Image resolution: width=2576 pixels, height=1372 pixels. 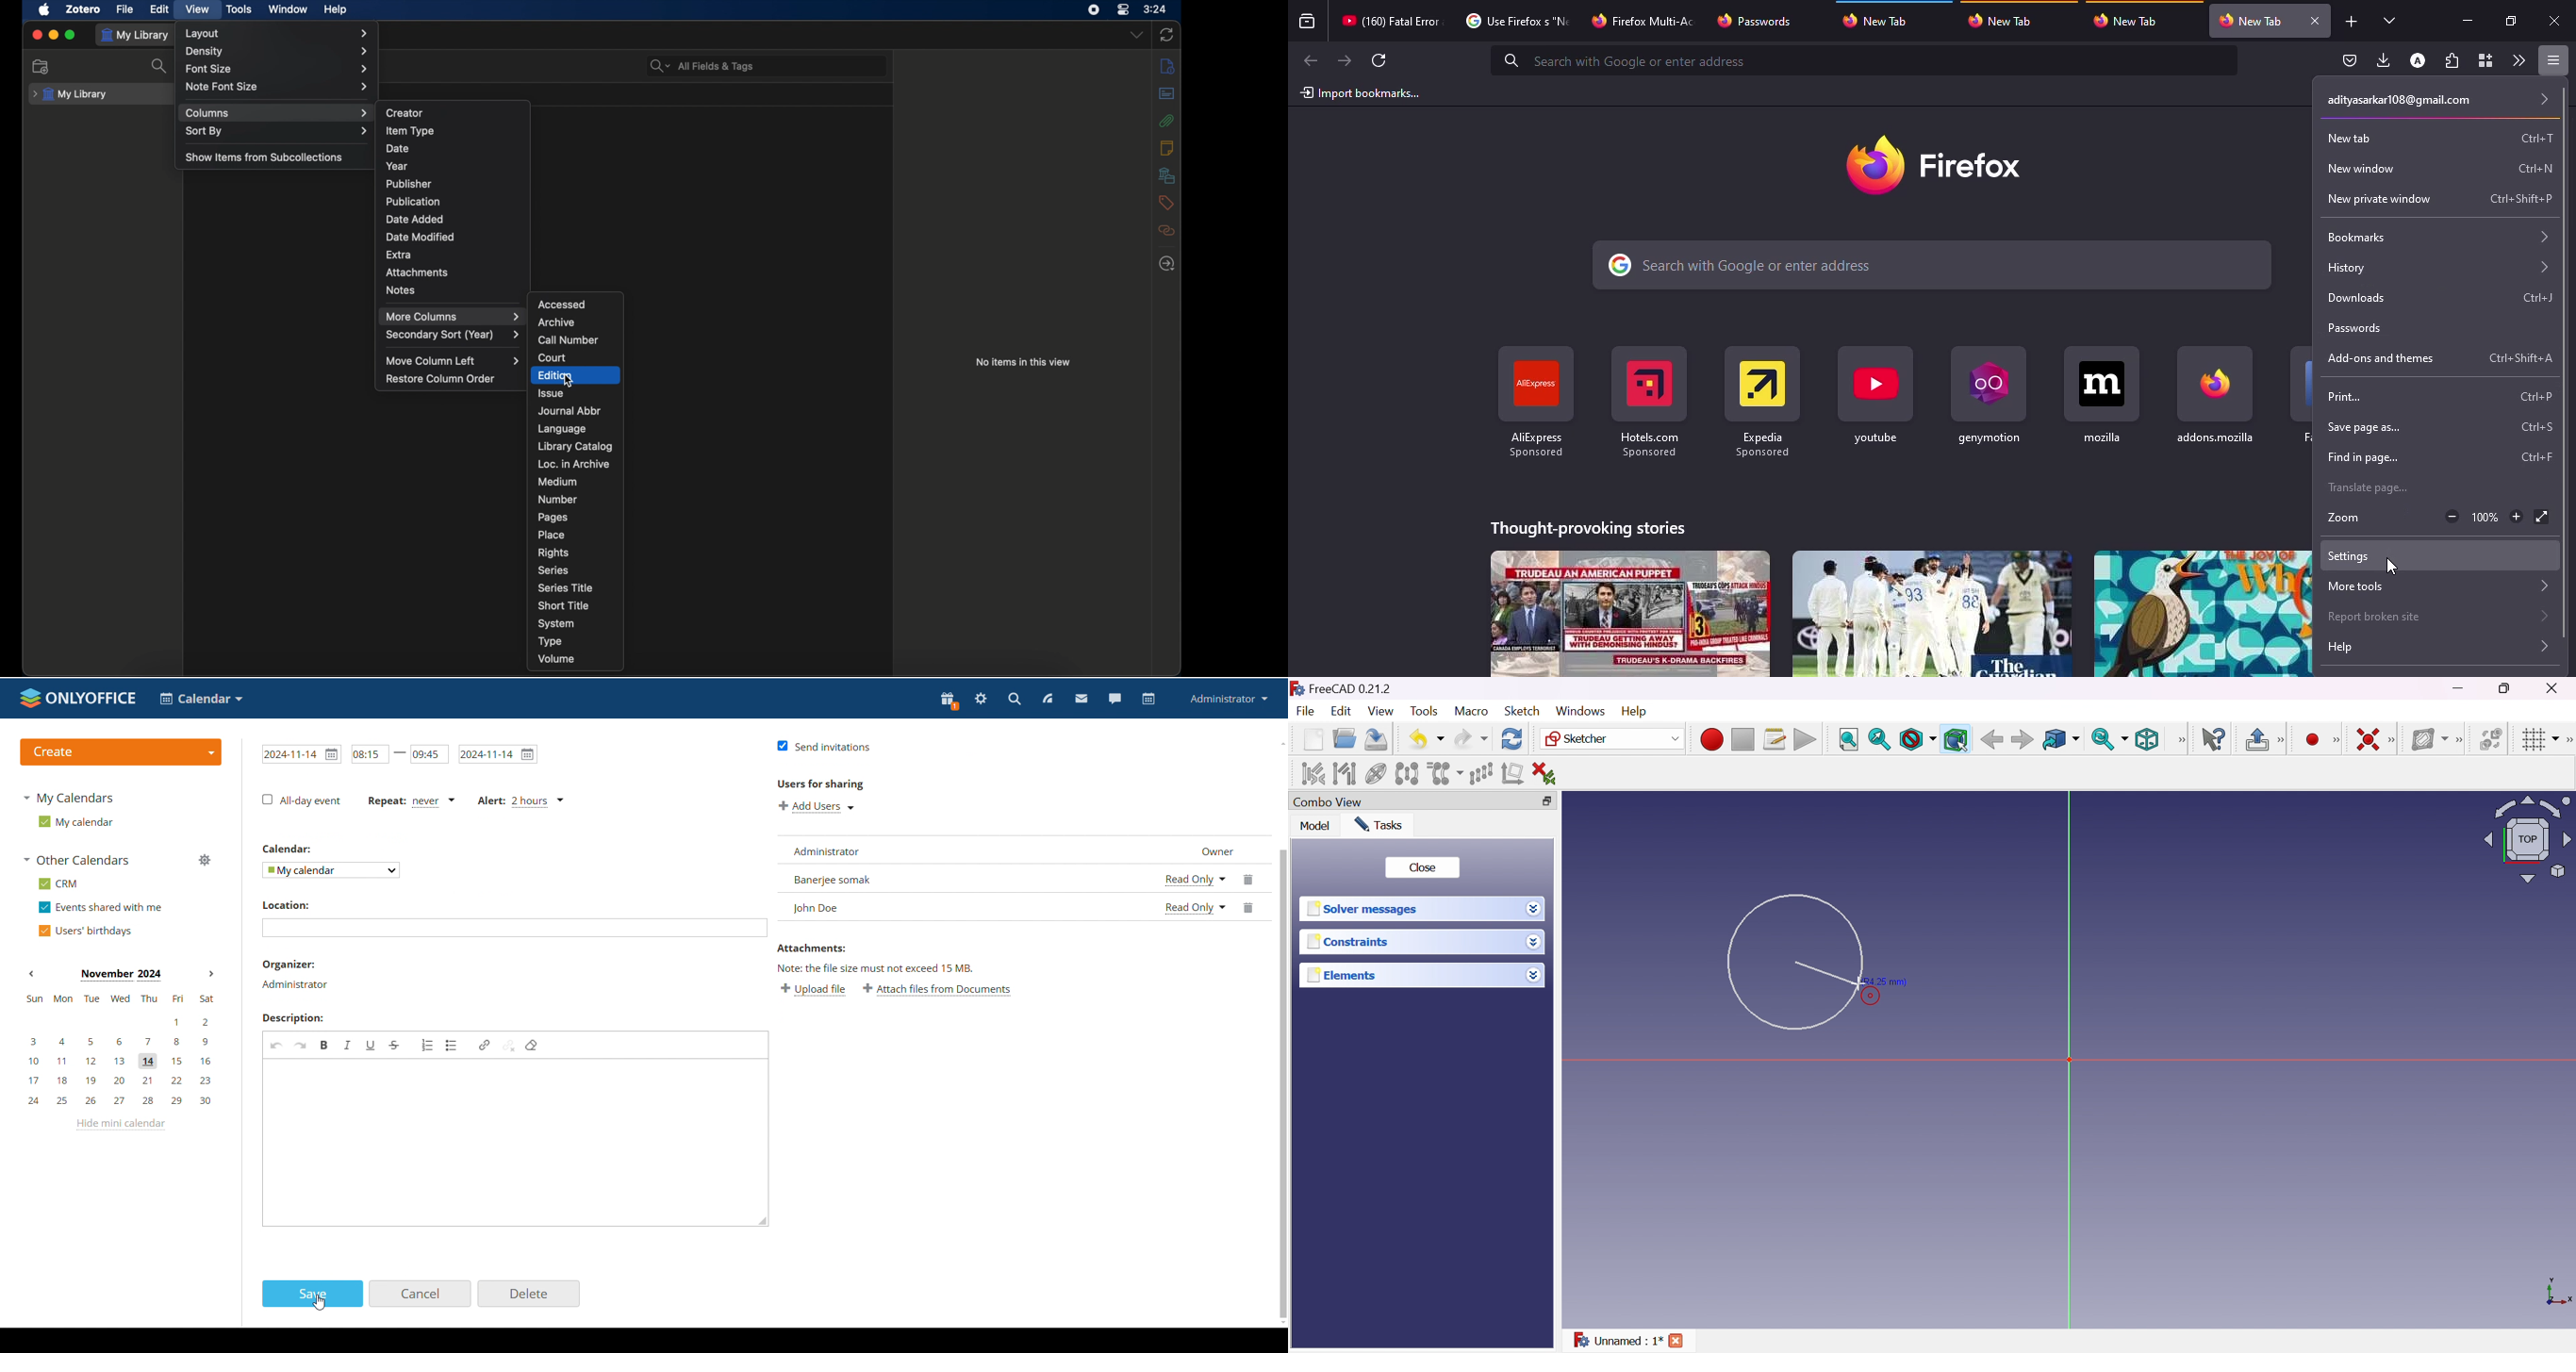 I want to click on Execute macro, so click(x=1806, y=740).